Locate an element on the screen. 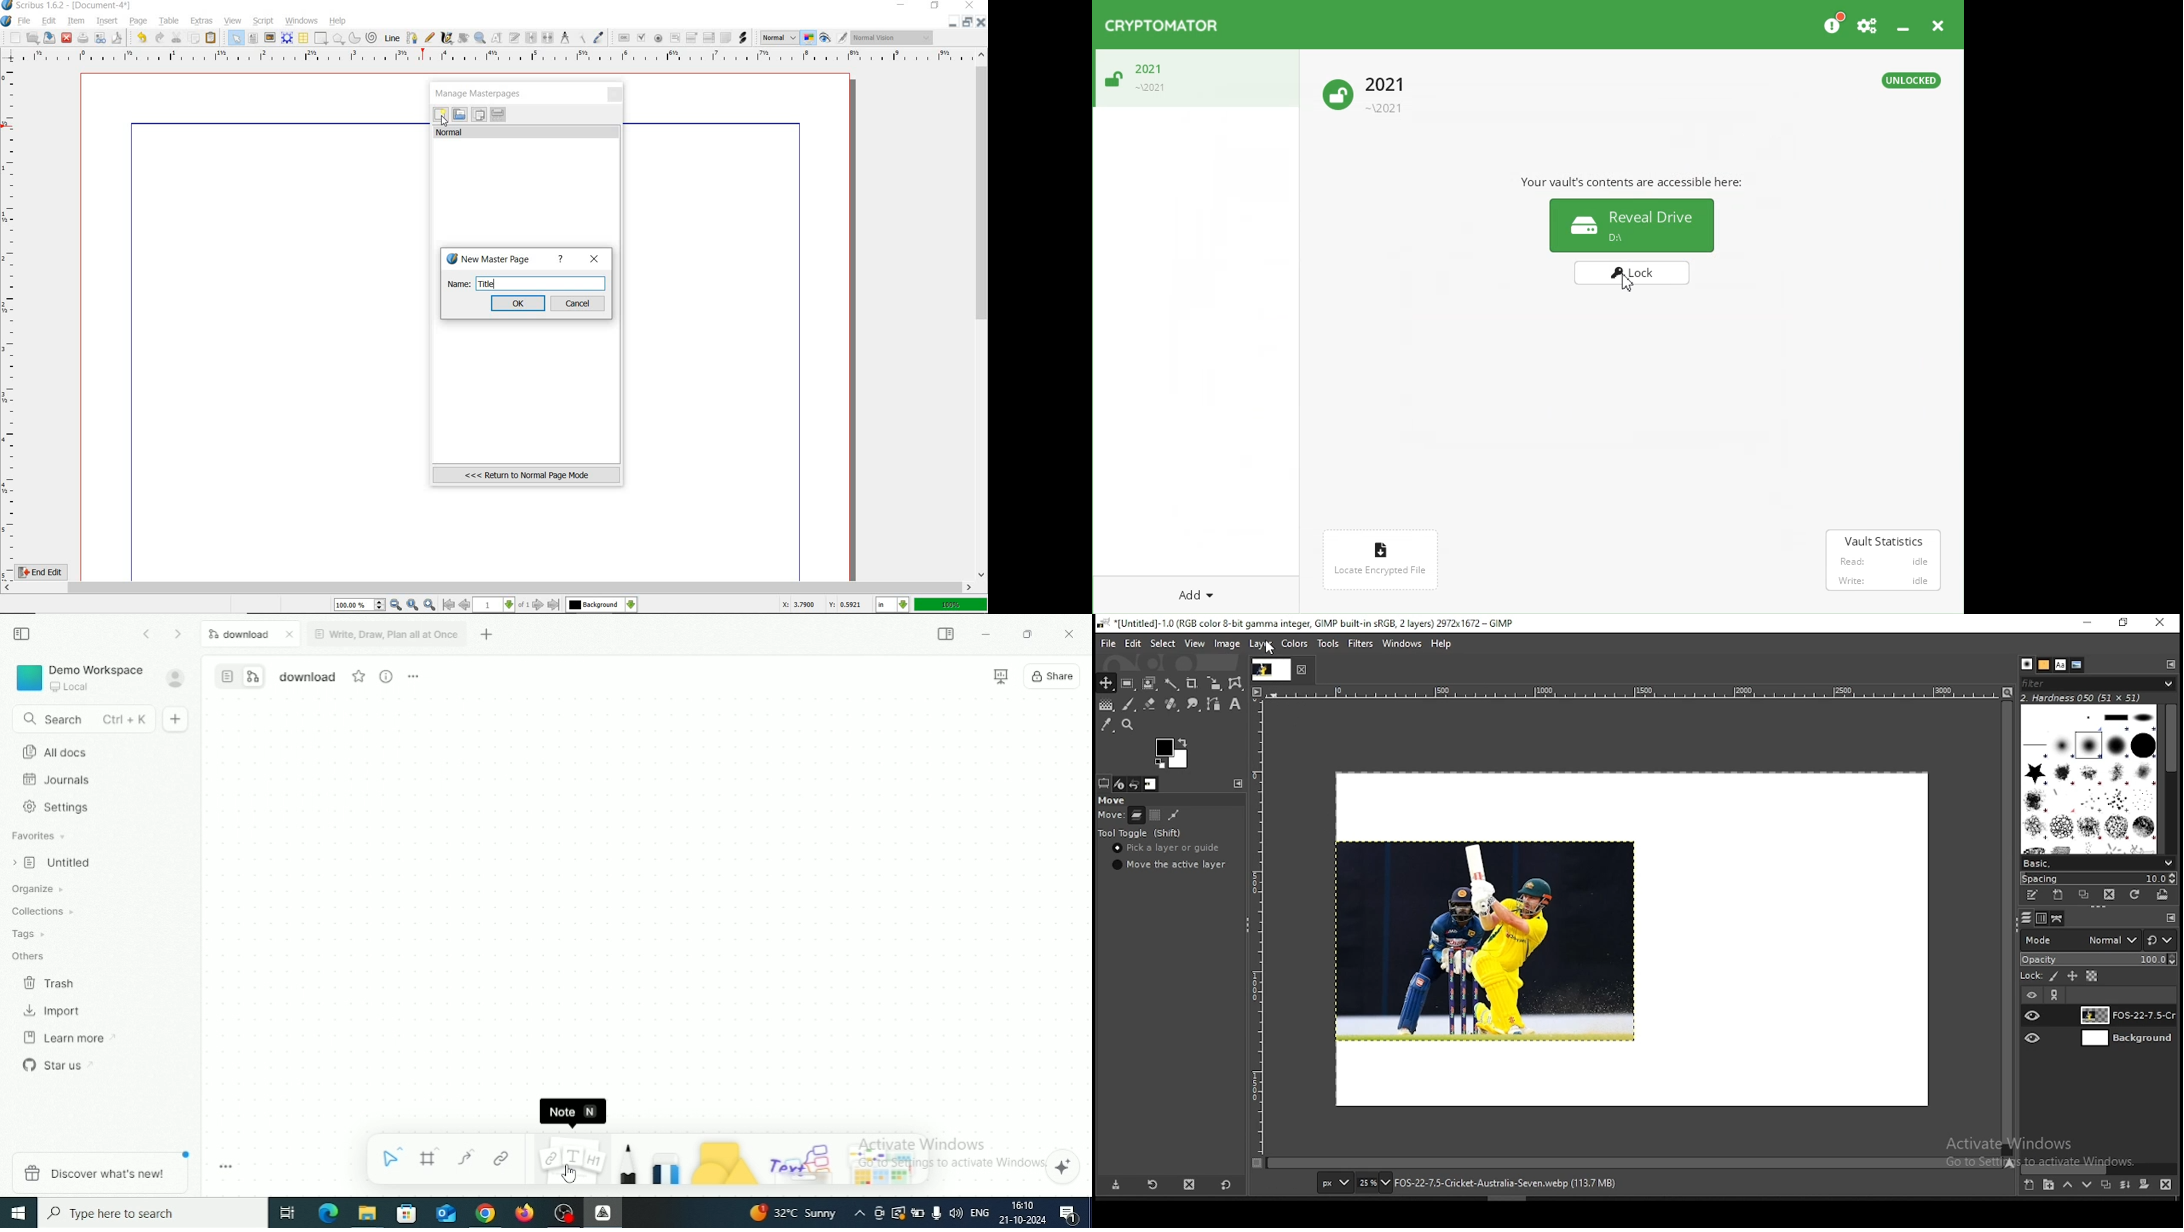 The width and height of the screenshot is (2184, 1232). layers is located at coordinates (2025, 918).